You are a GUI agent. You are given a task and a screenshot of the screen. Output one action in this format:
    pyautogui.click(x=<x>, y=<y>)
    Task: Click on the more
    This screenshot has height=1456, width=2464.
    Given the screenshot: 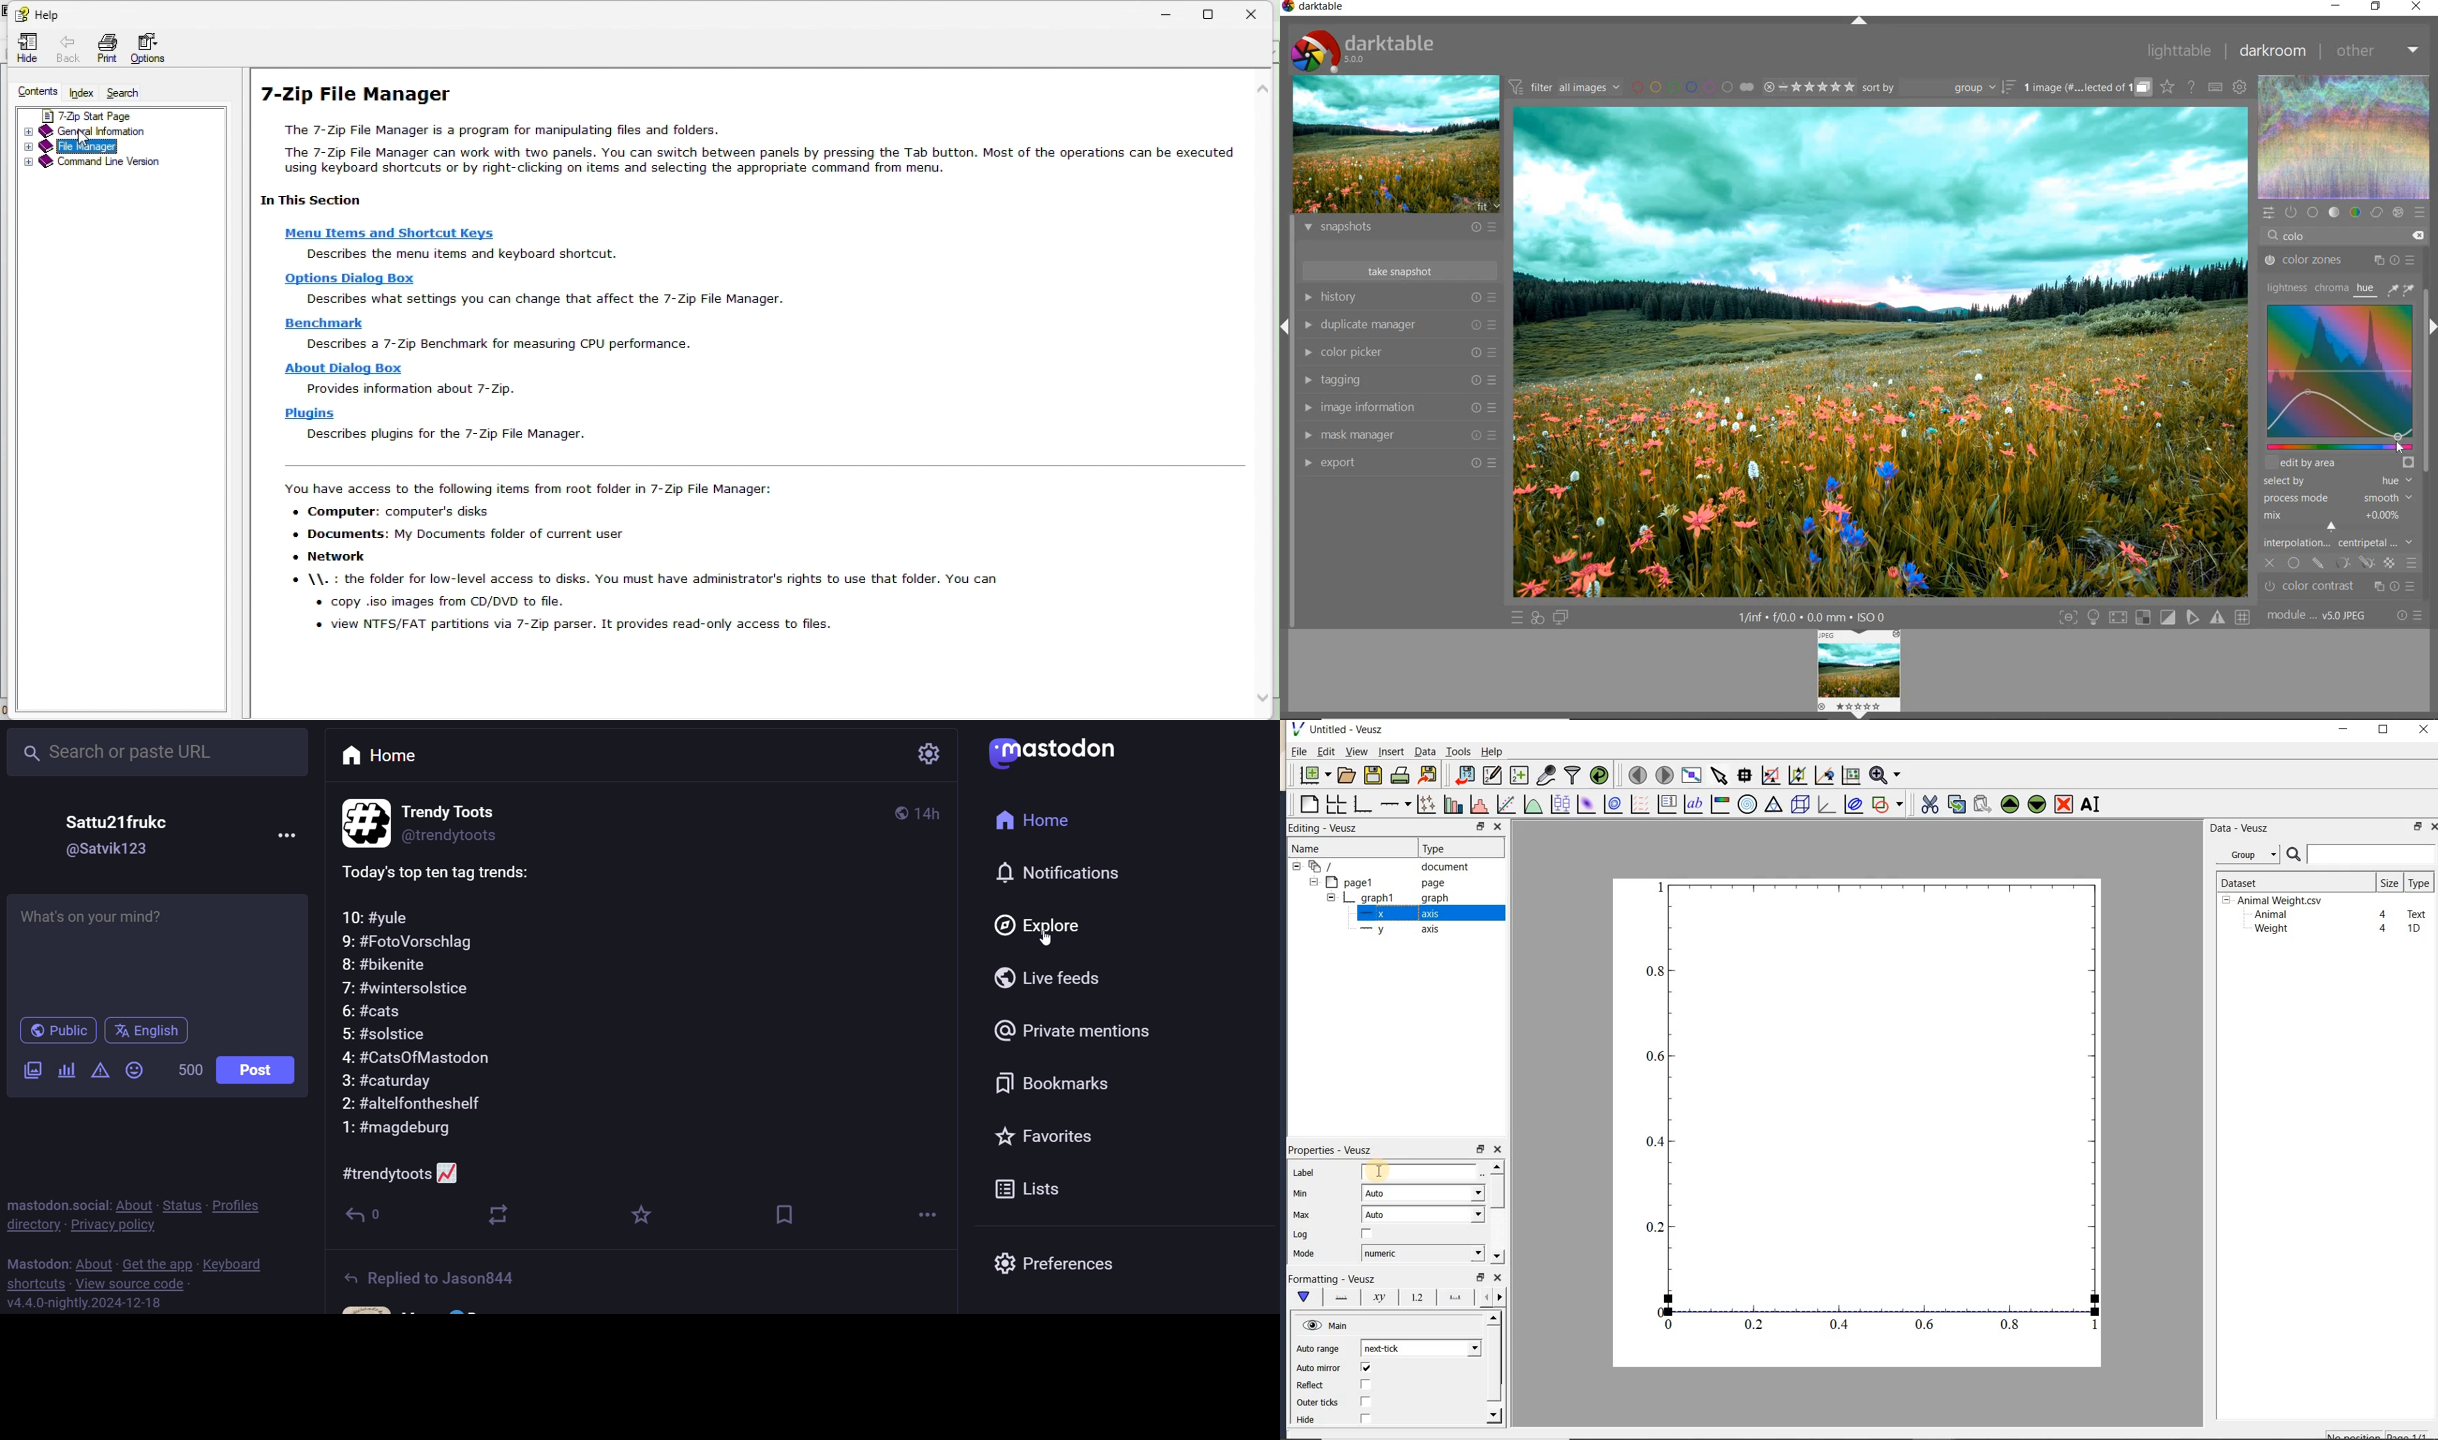 What is the action you would take?
    pyautogui.click(x=916, y=1216)
    